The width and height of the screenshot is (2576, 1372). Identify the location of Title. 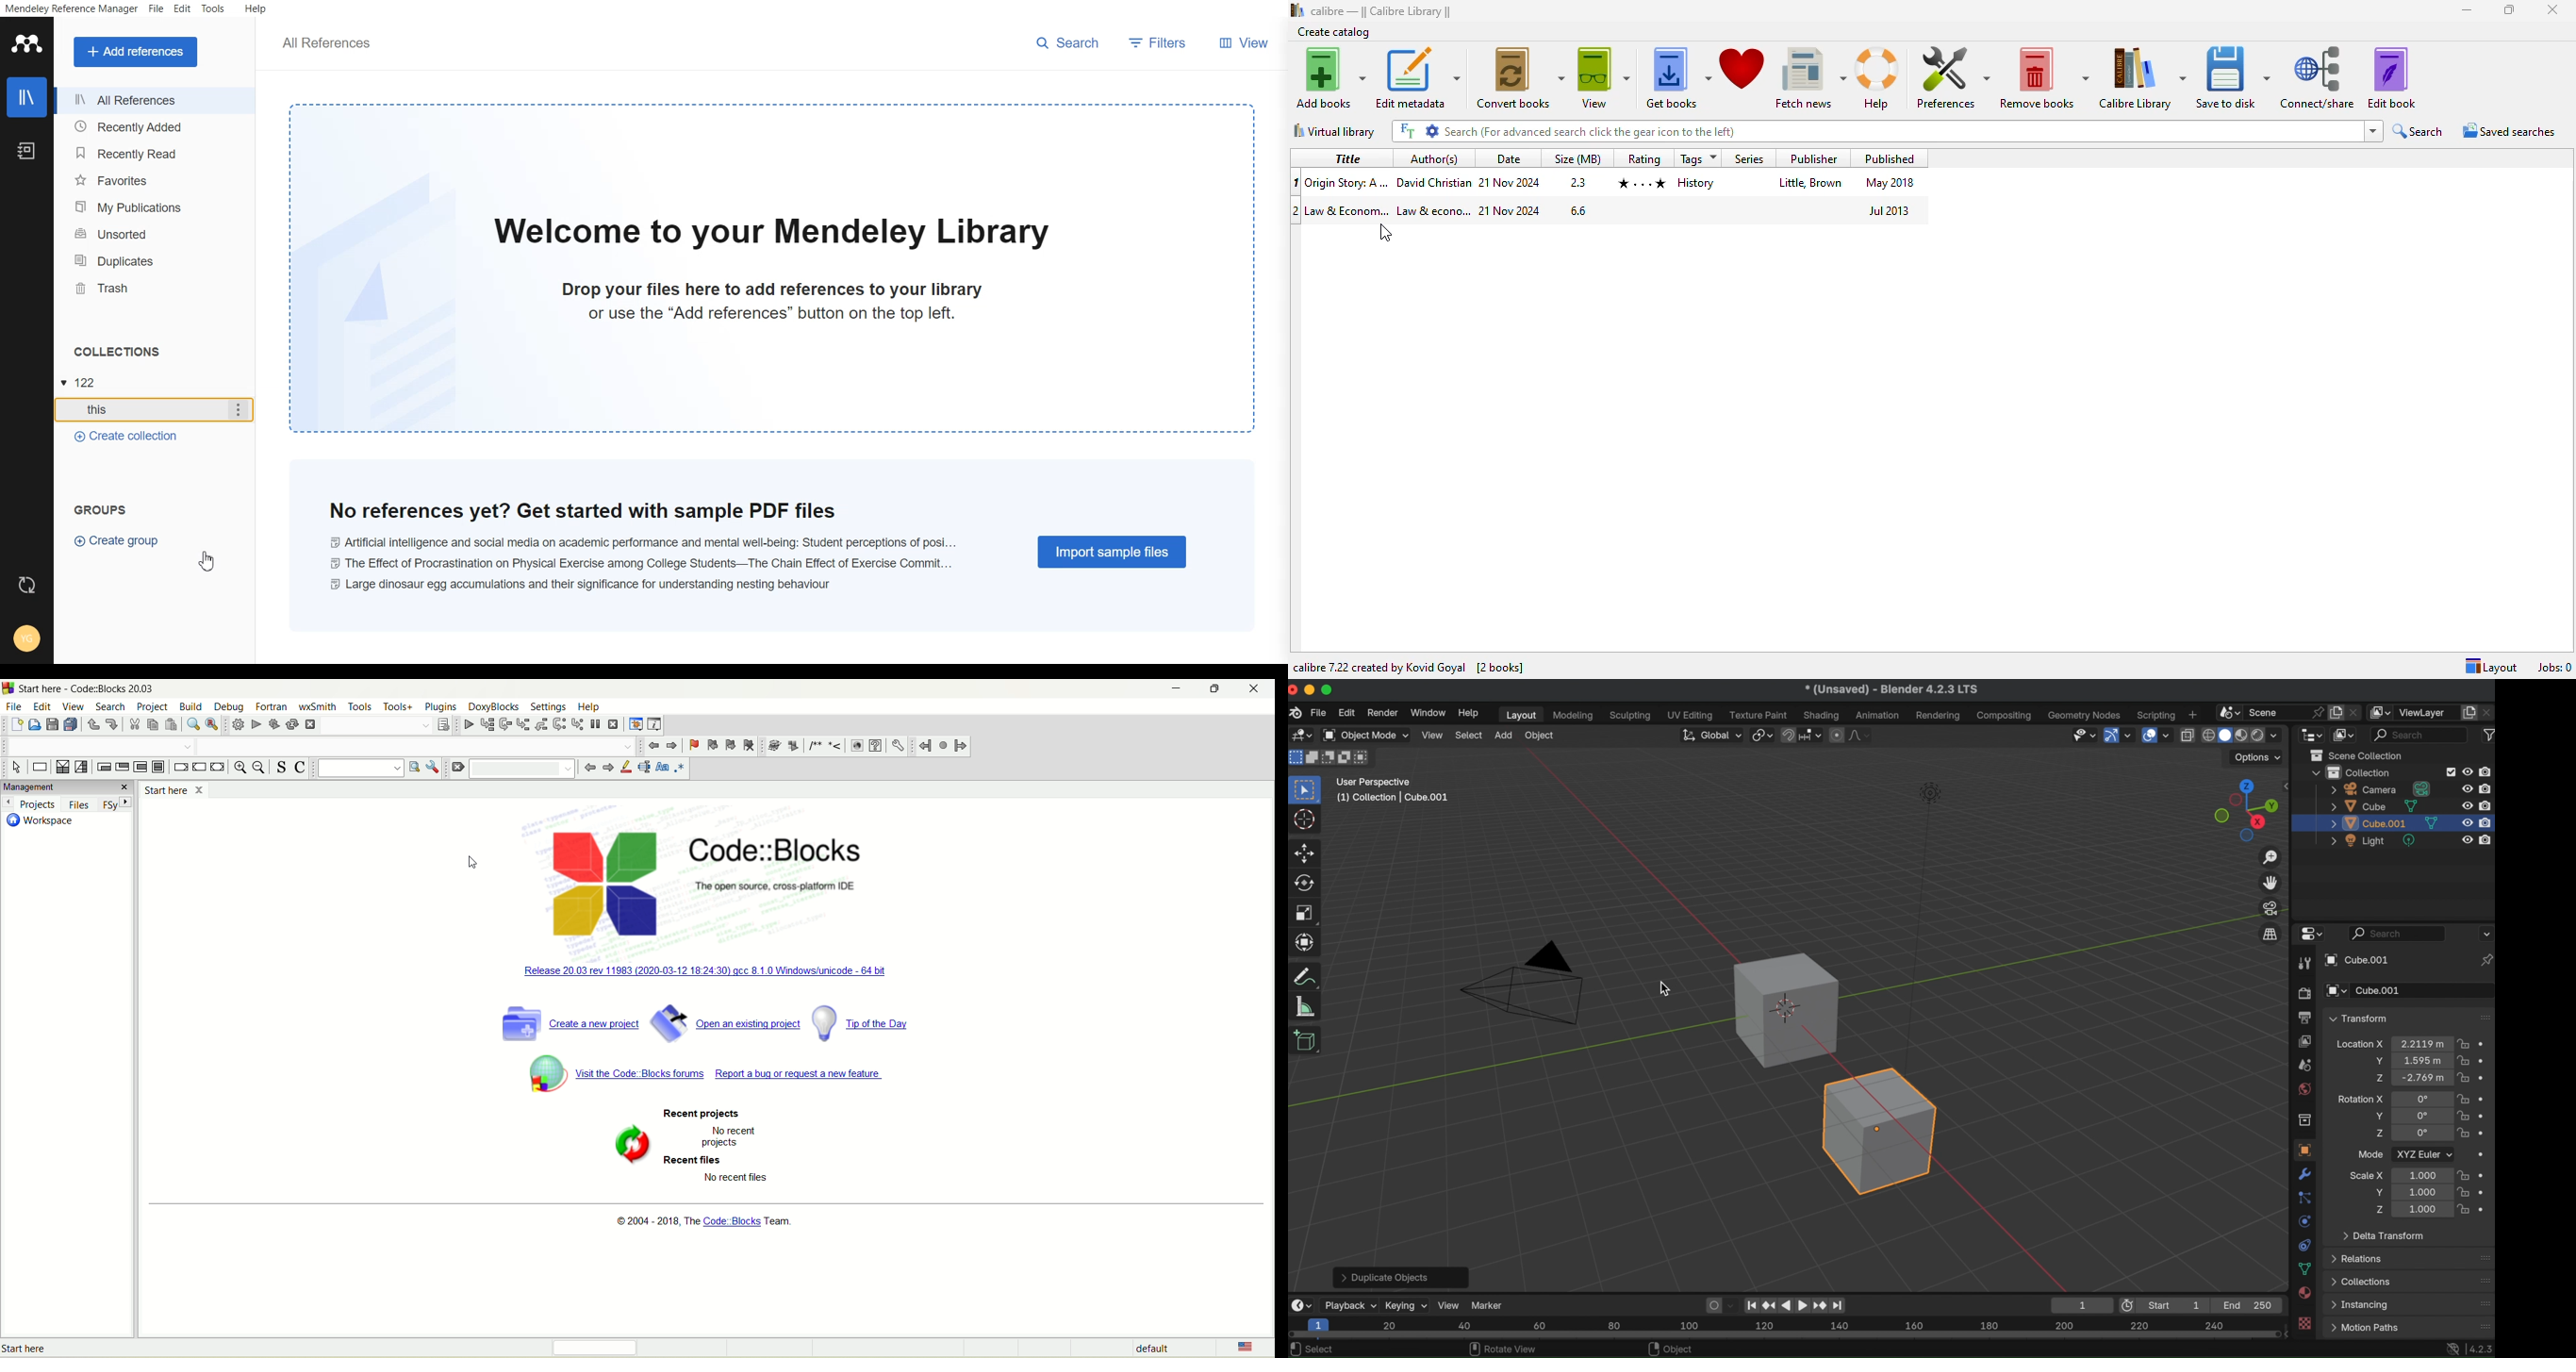
(1349, 209).